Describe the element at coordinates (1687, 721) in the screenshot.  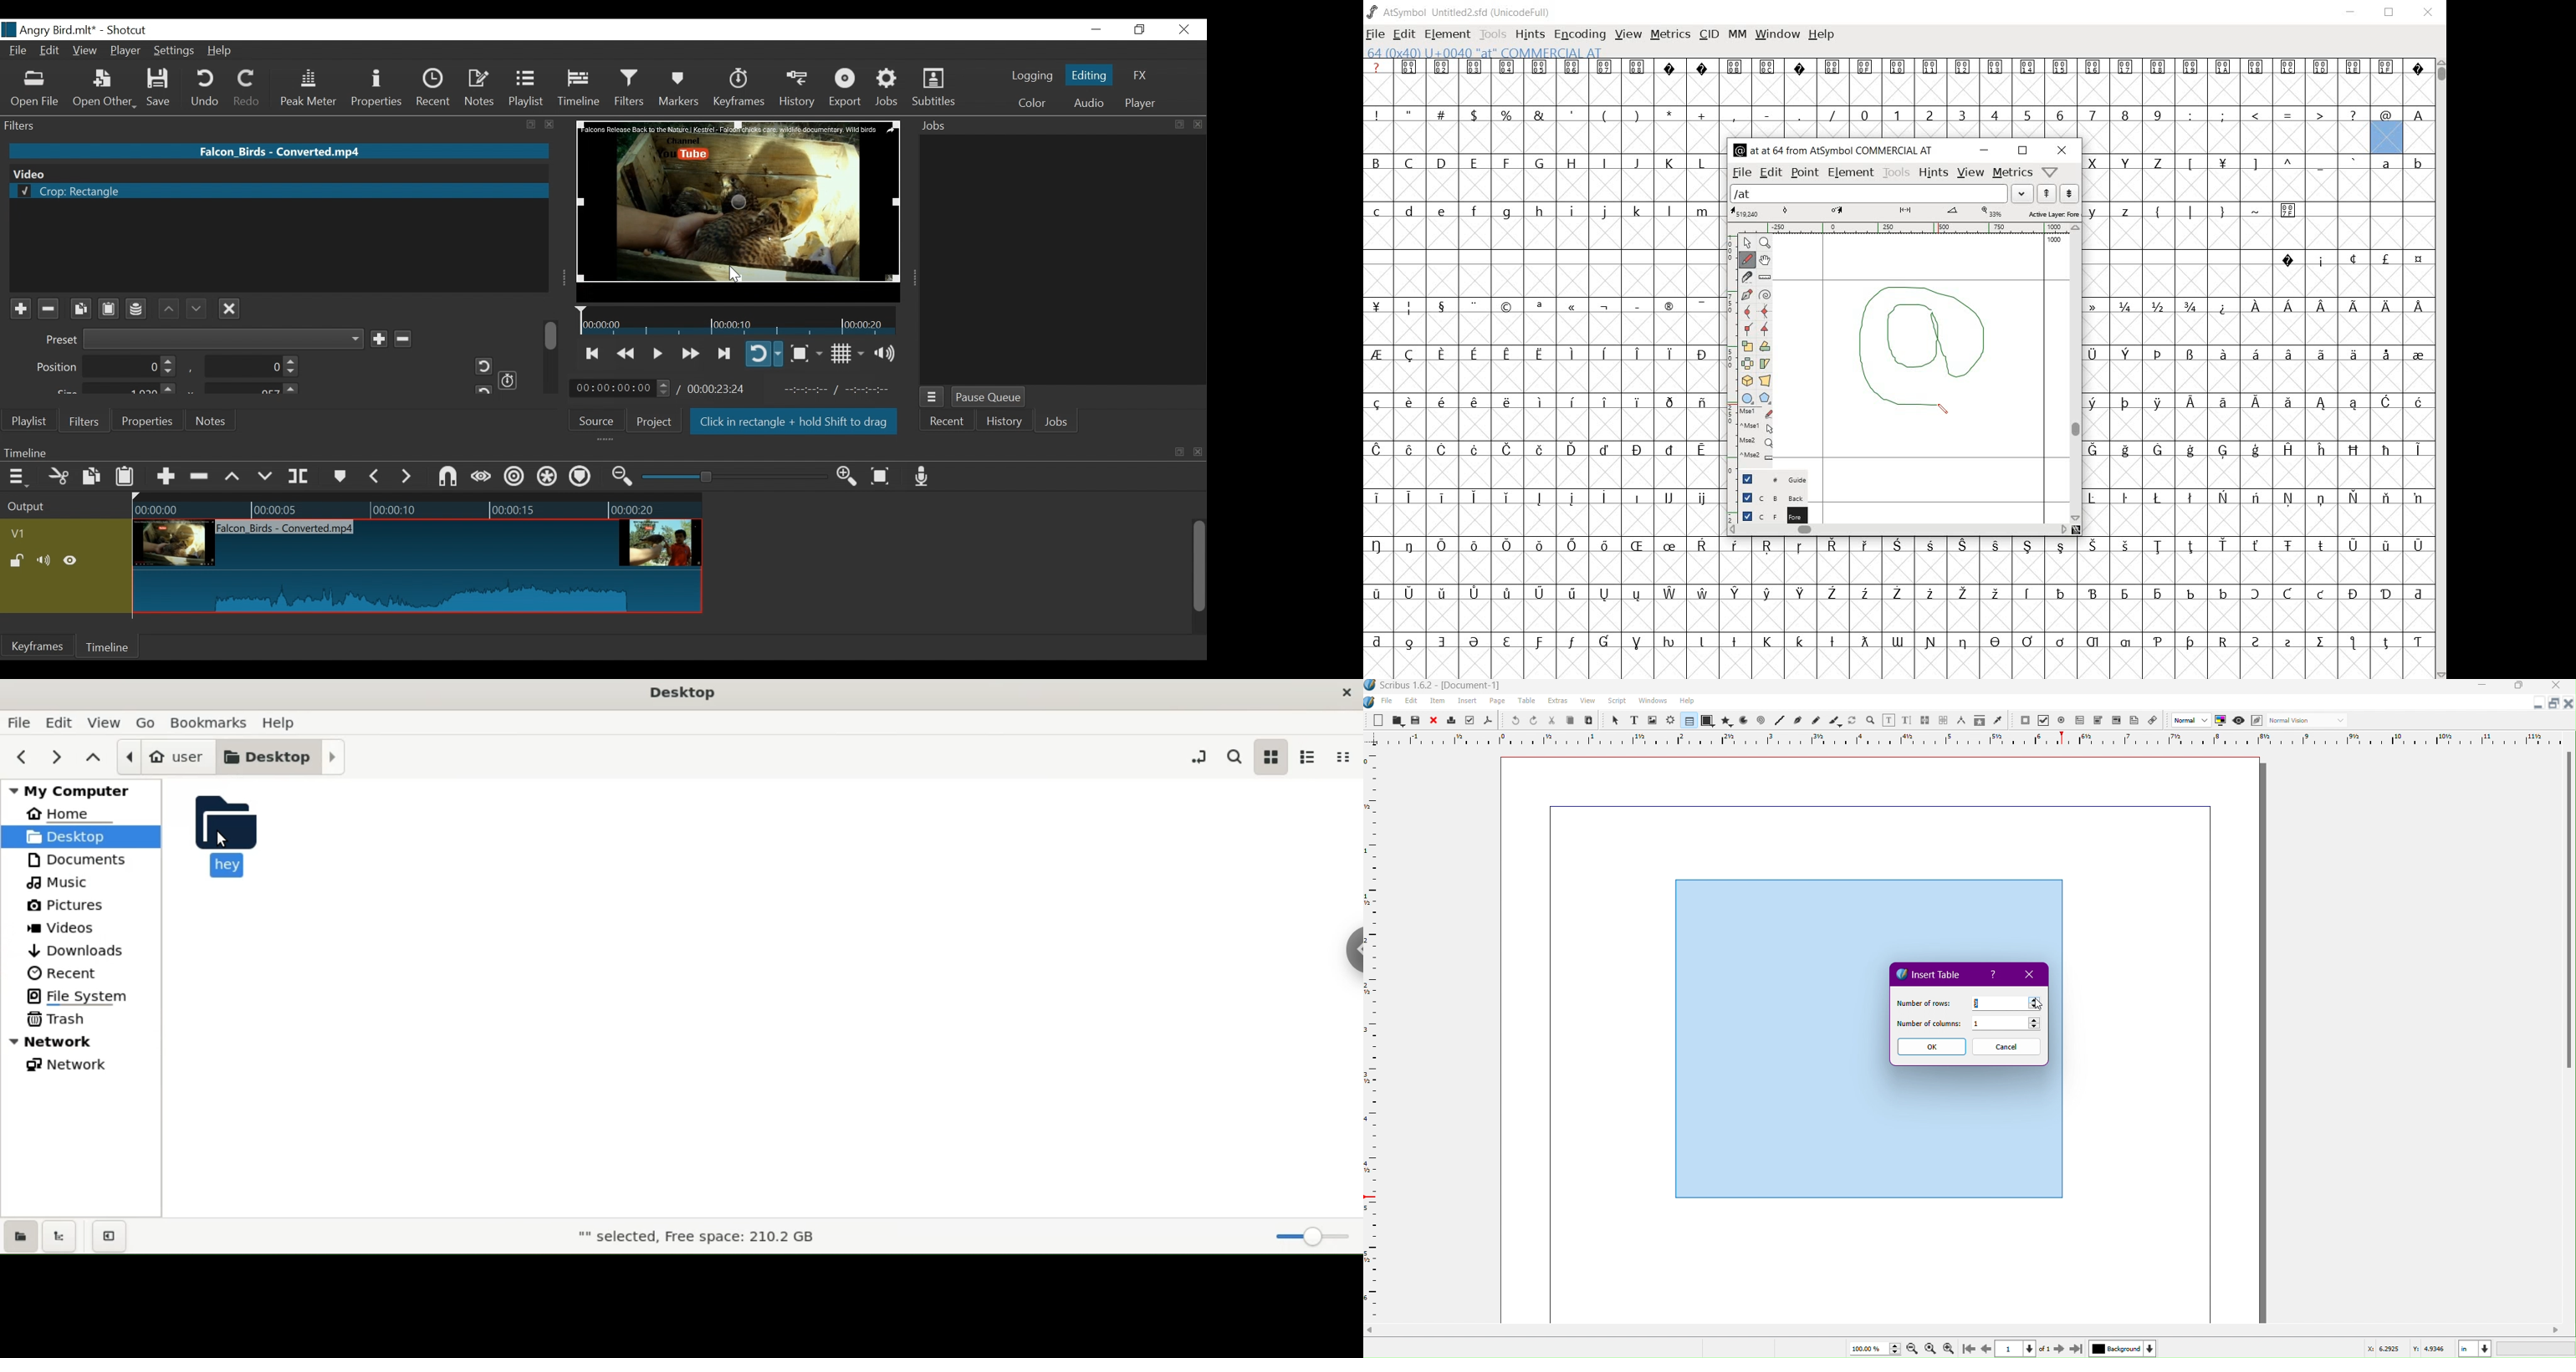
I see `Table` at that location.